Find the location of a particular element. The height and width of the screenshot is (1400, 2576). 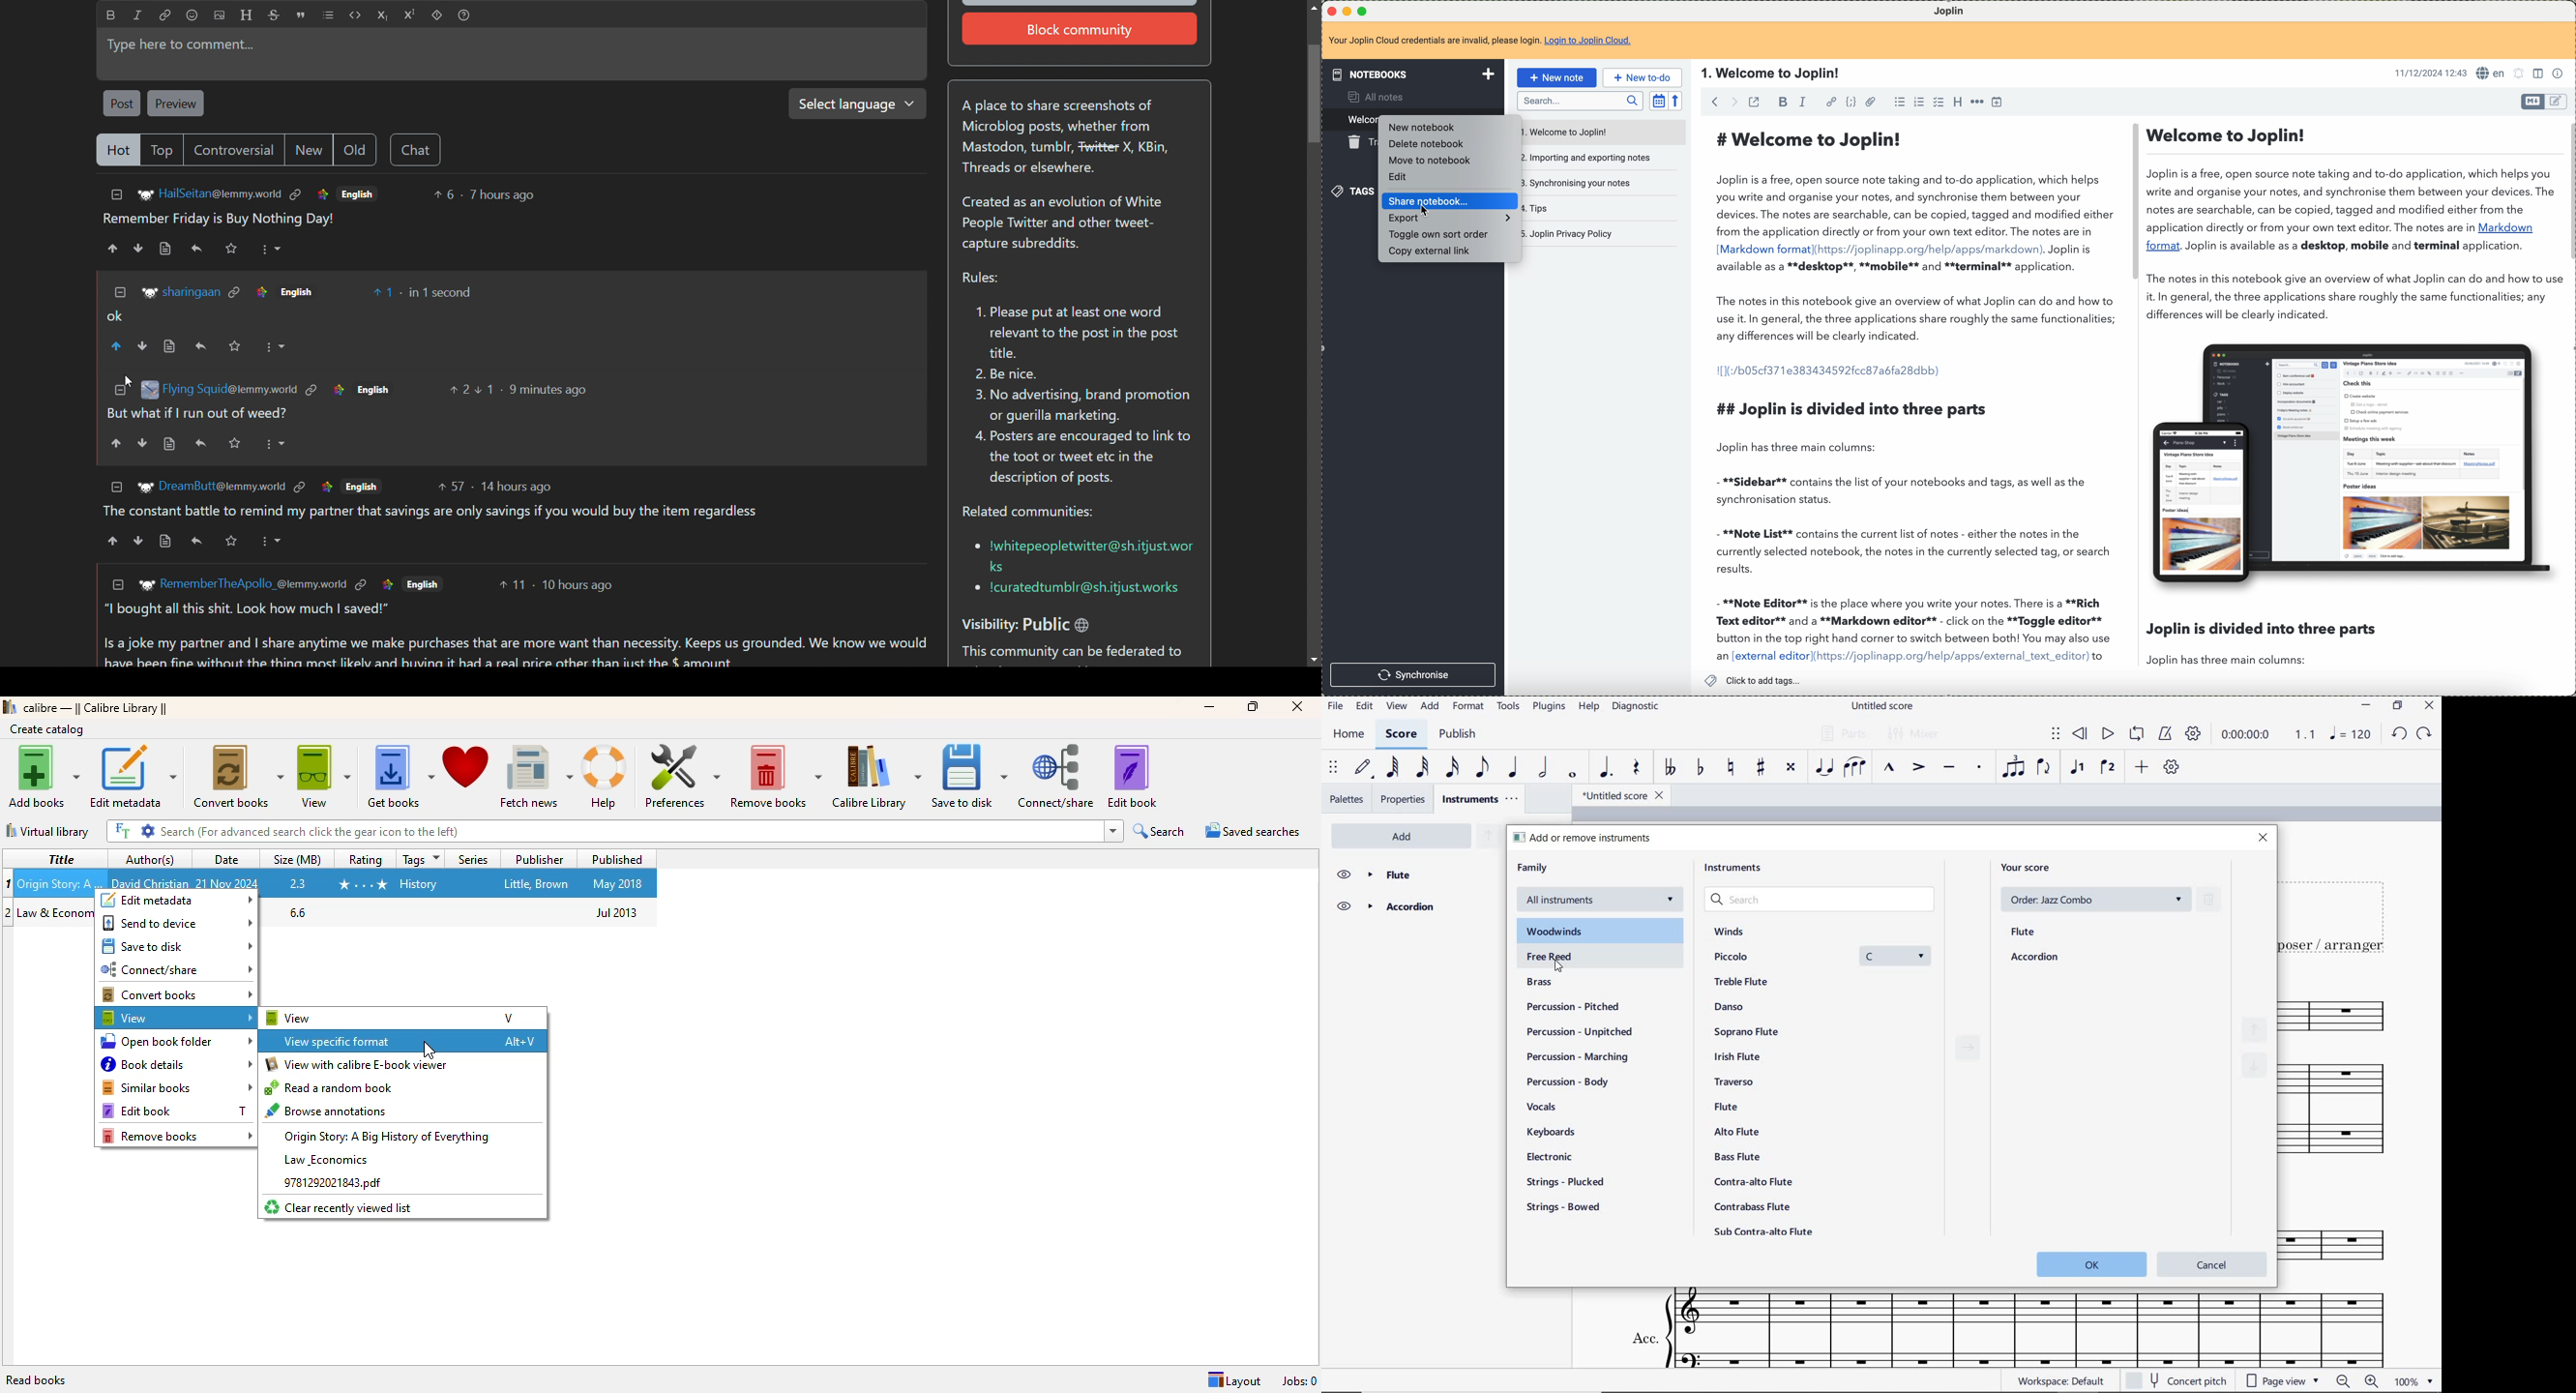

emoji is located at coordinates (191, 15).